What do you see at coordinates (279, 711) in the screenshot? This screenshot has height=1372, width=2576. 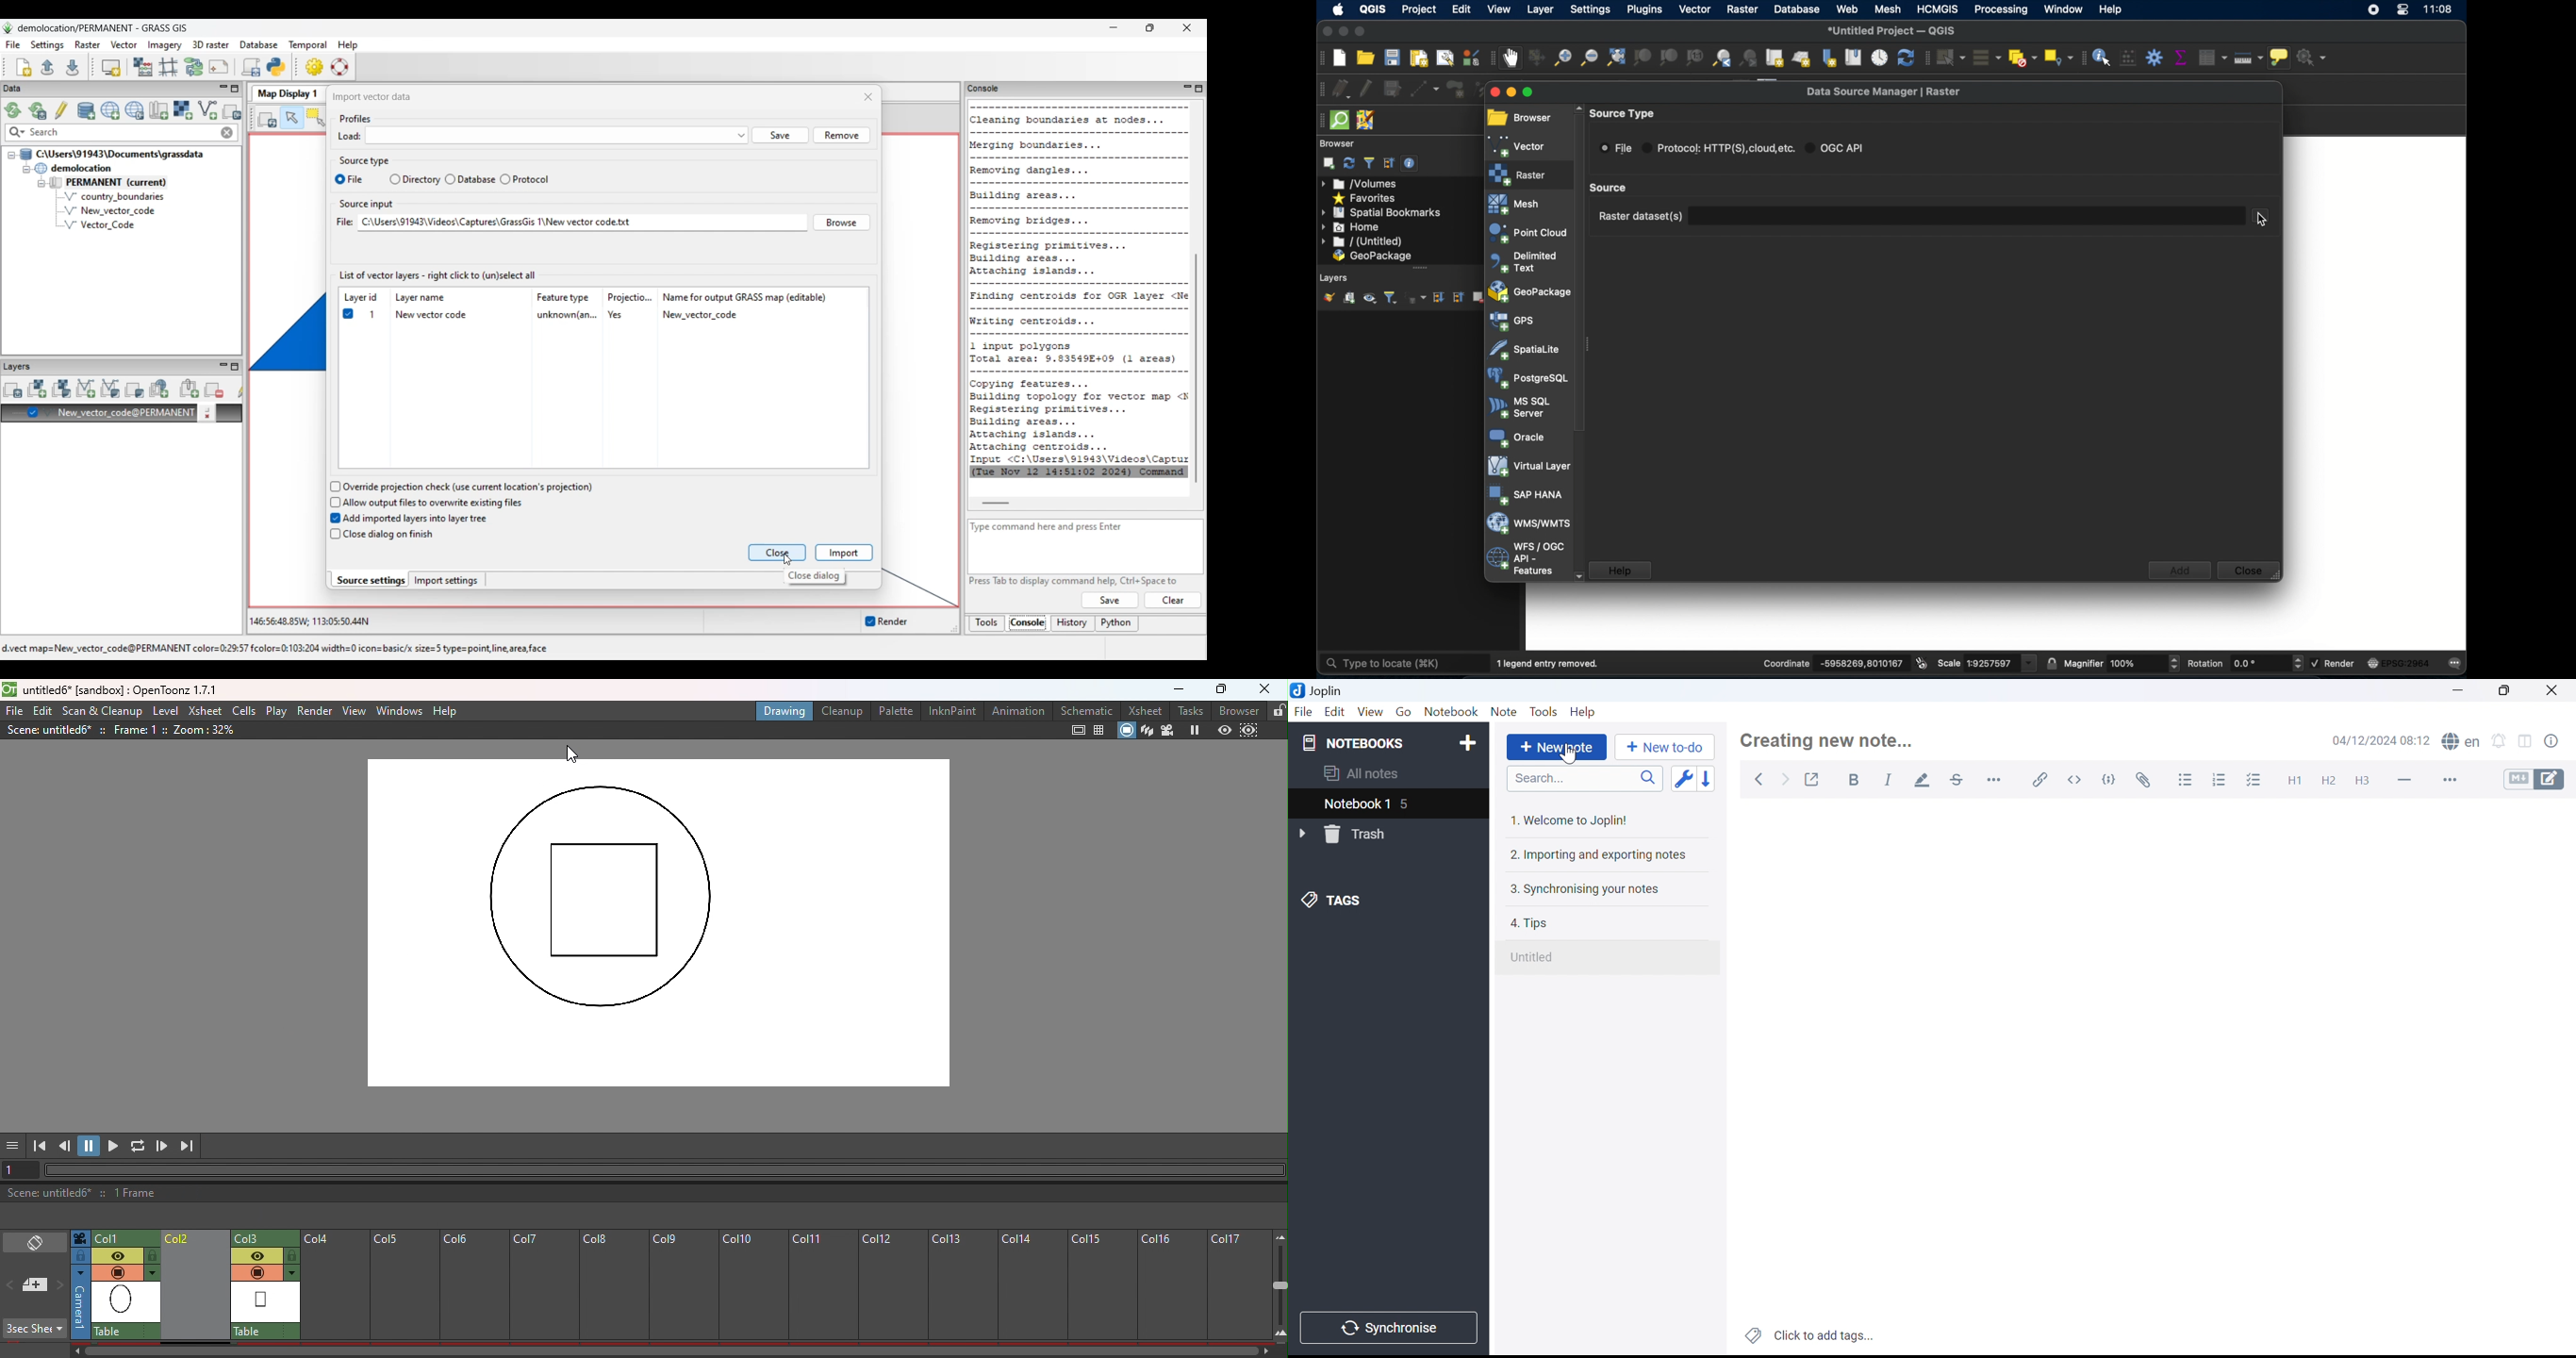 I see `Play` at bounding box center [279, 711].